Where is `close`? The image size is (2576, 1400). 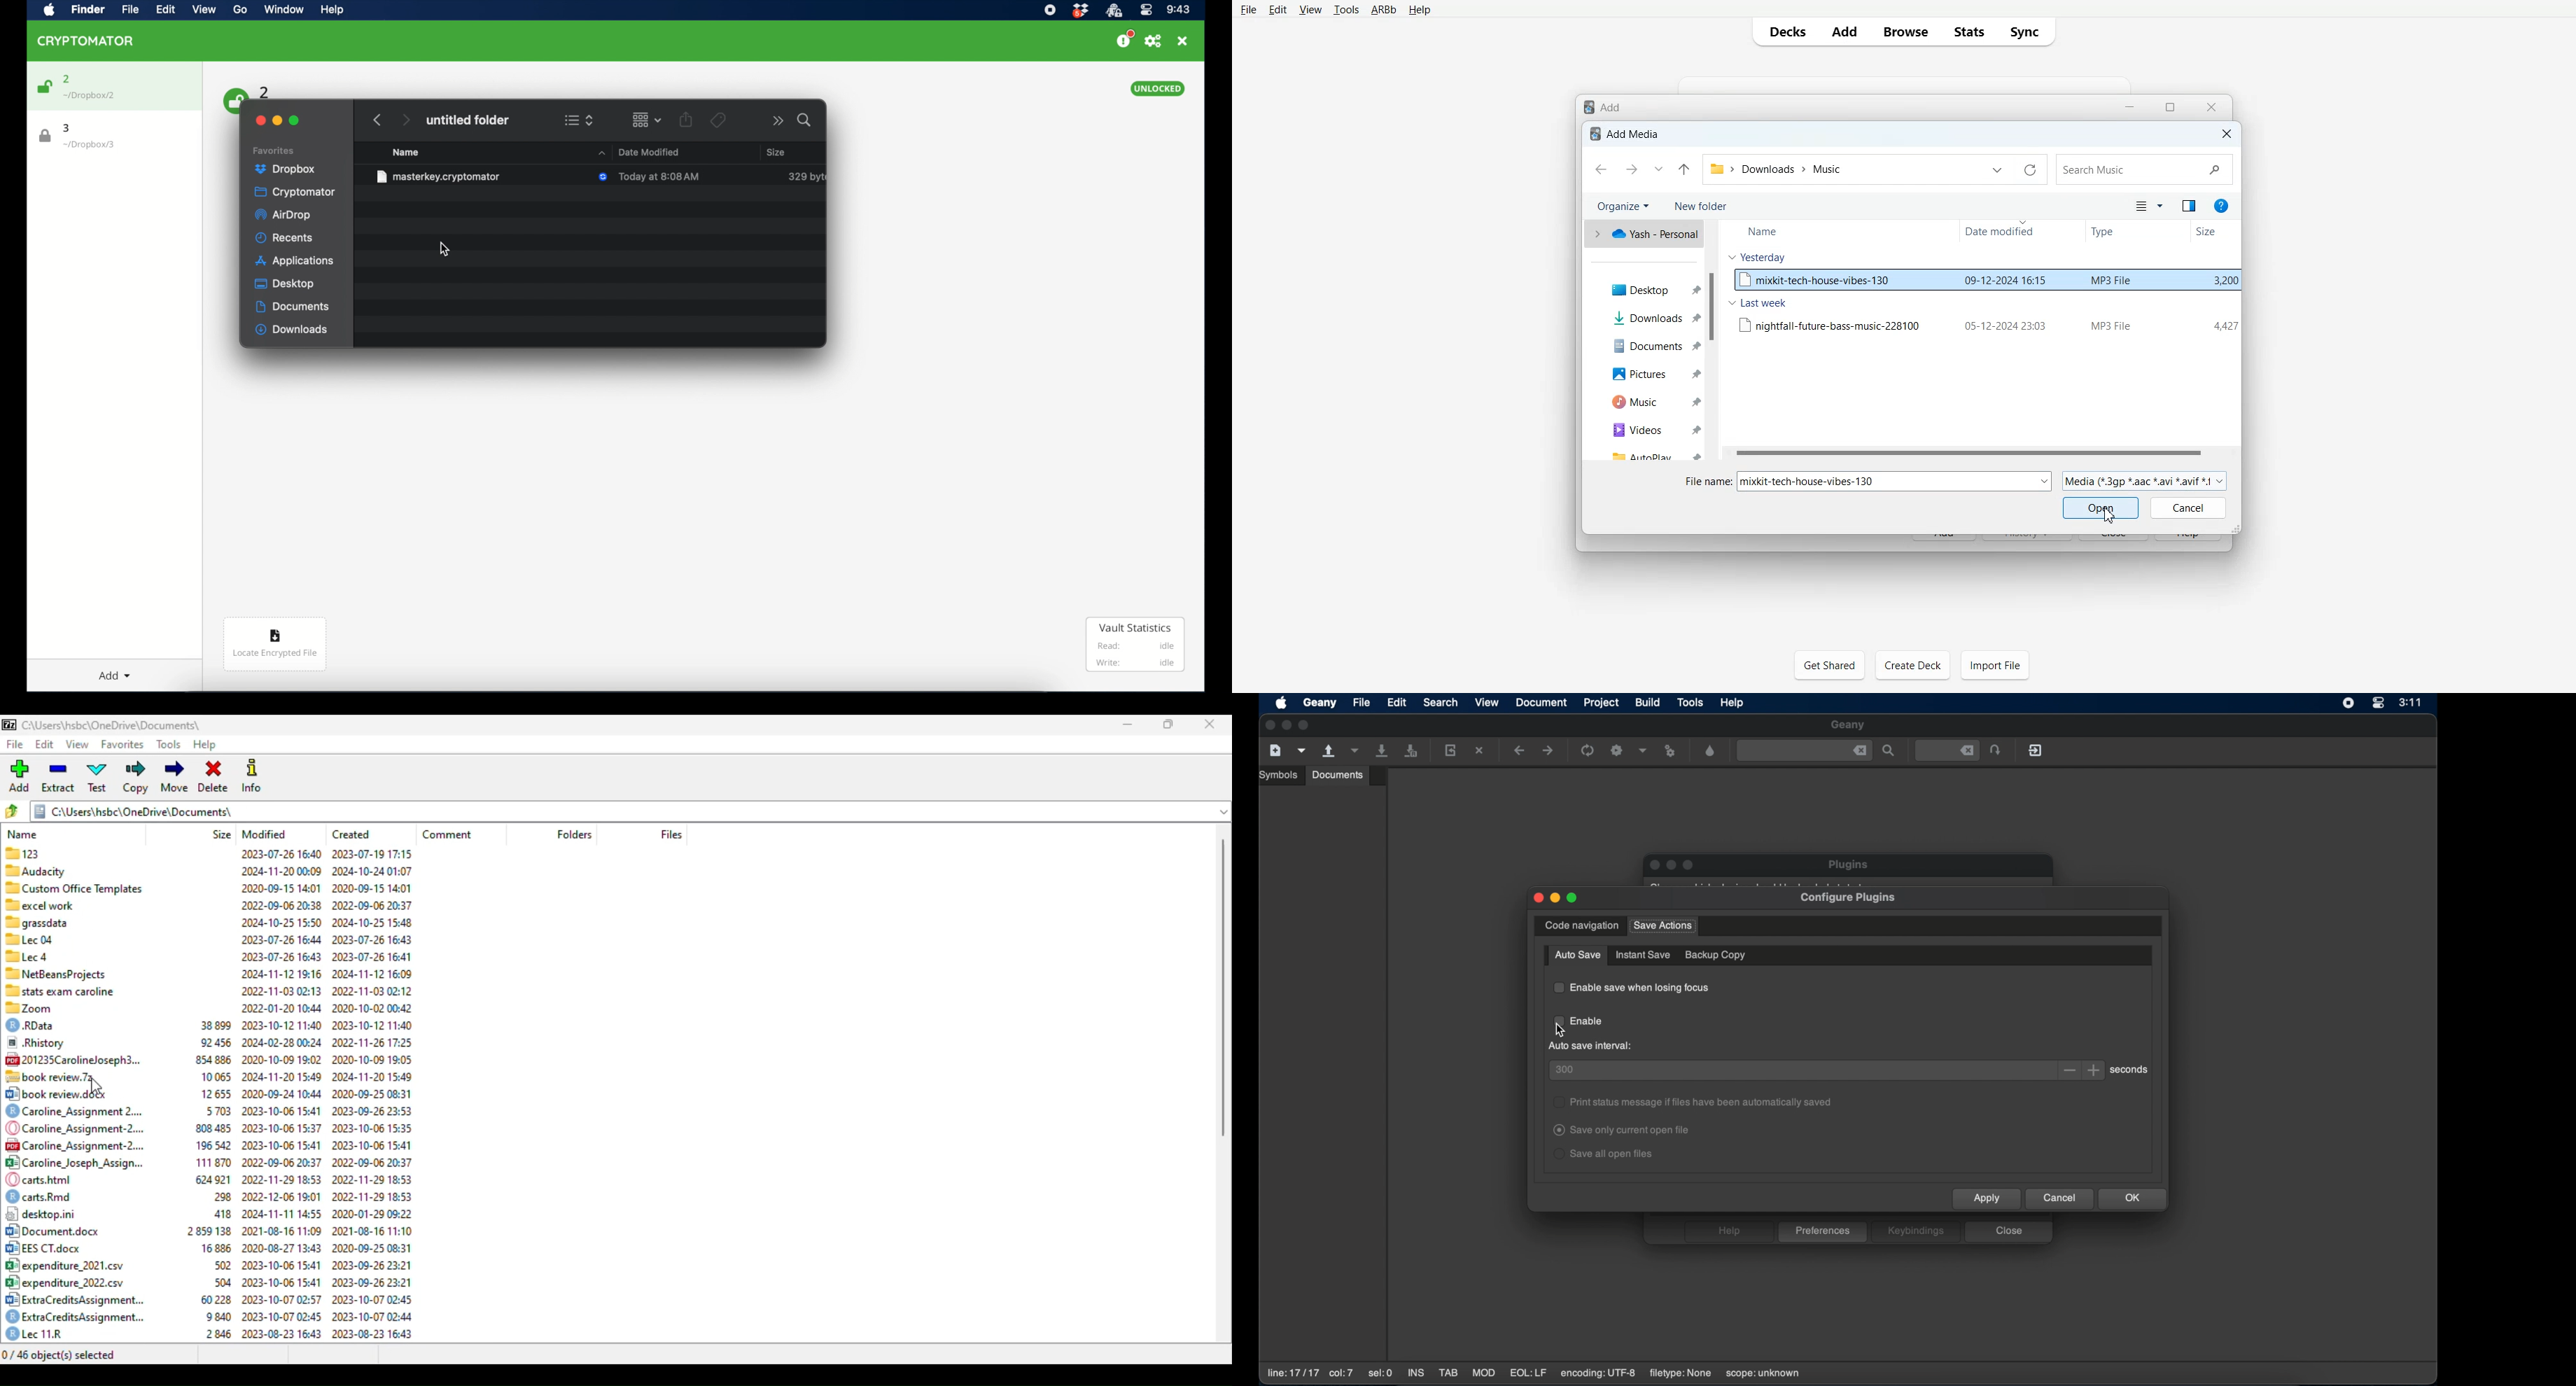 close is located at coordinates (1210, 724).